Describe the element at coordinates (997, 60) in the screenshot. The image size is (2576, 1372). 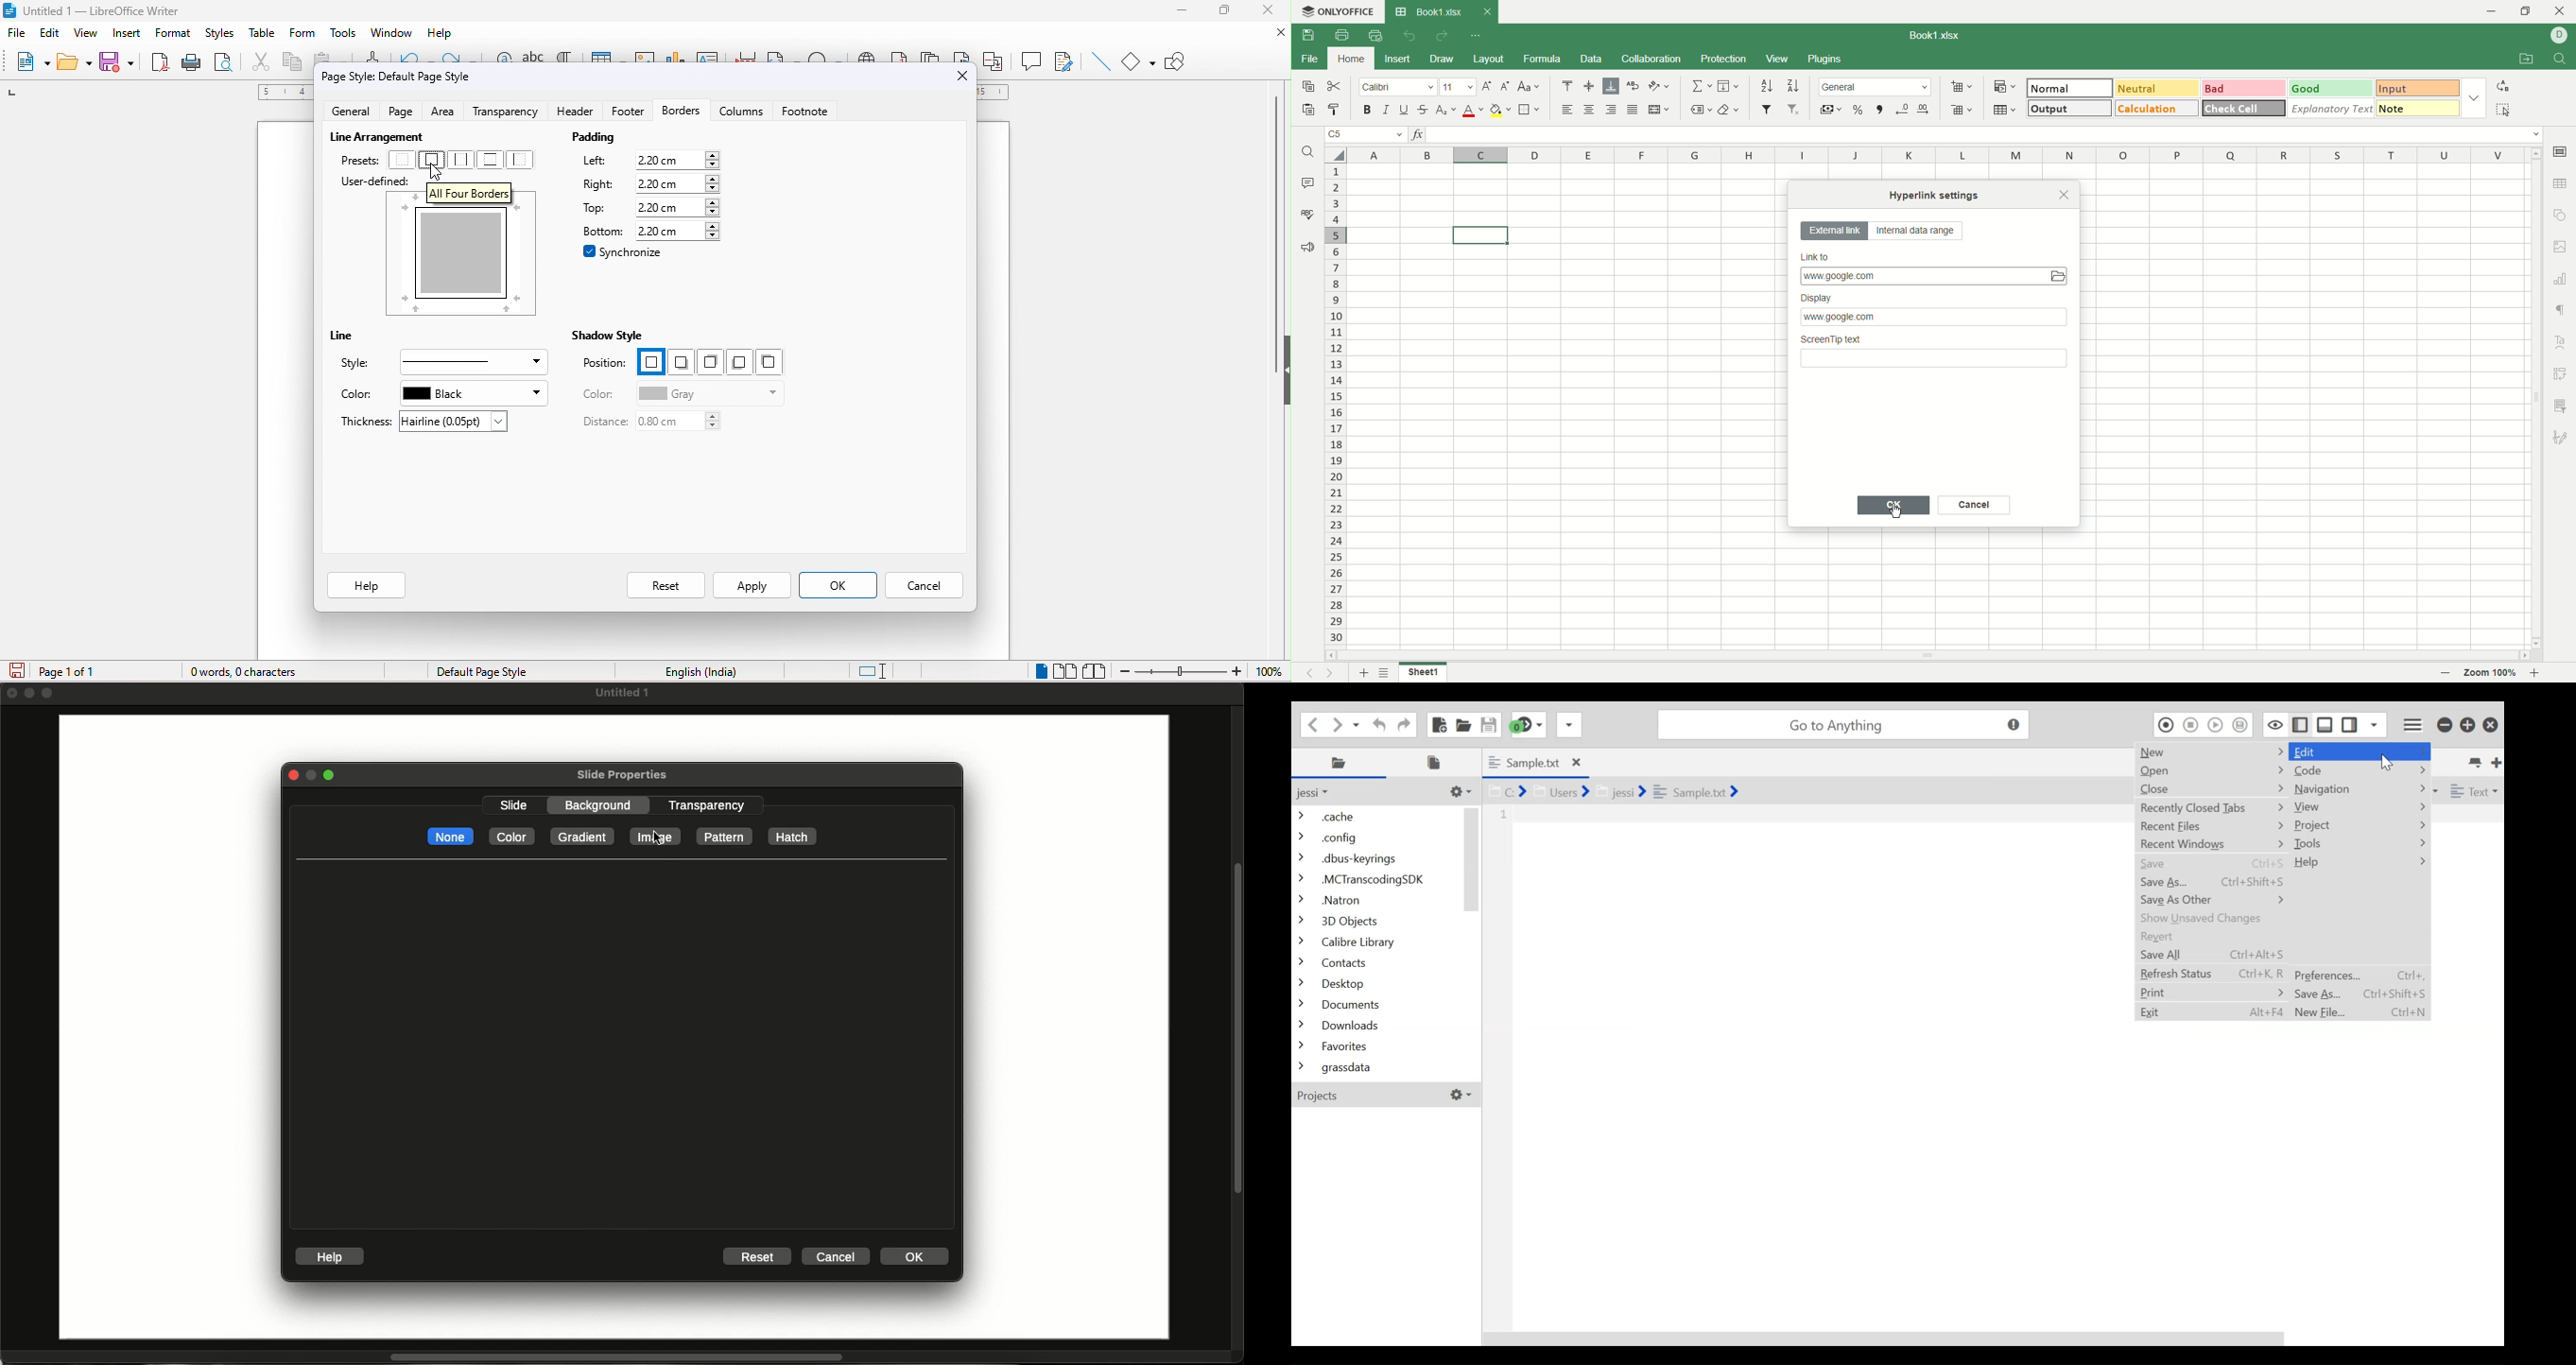
I see `cross reference` at that location.